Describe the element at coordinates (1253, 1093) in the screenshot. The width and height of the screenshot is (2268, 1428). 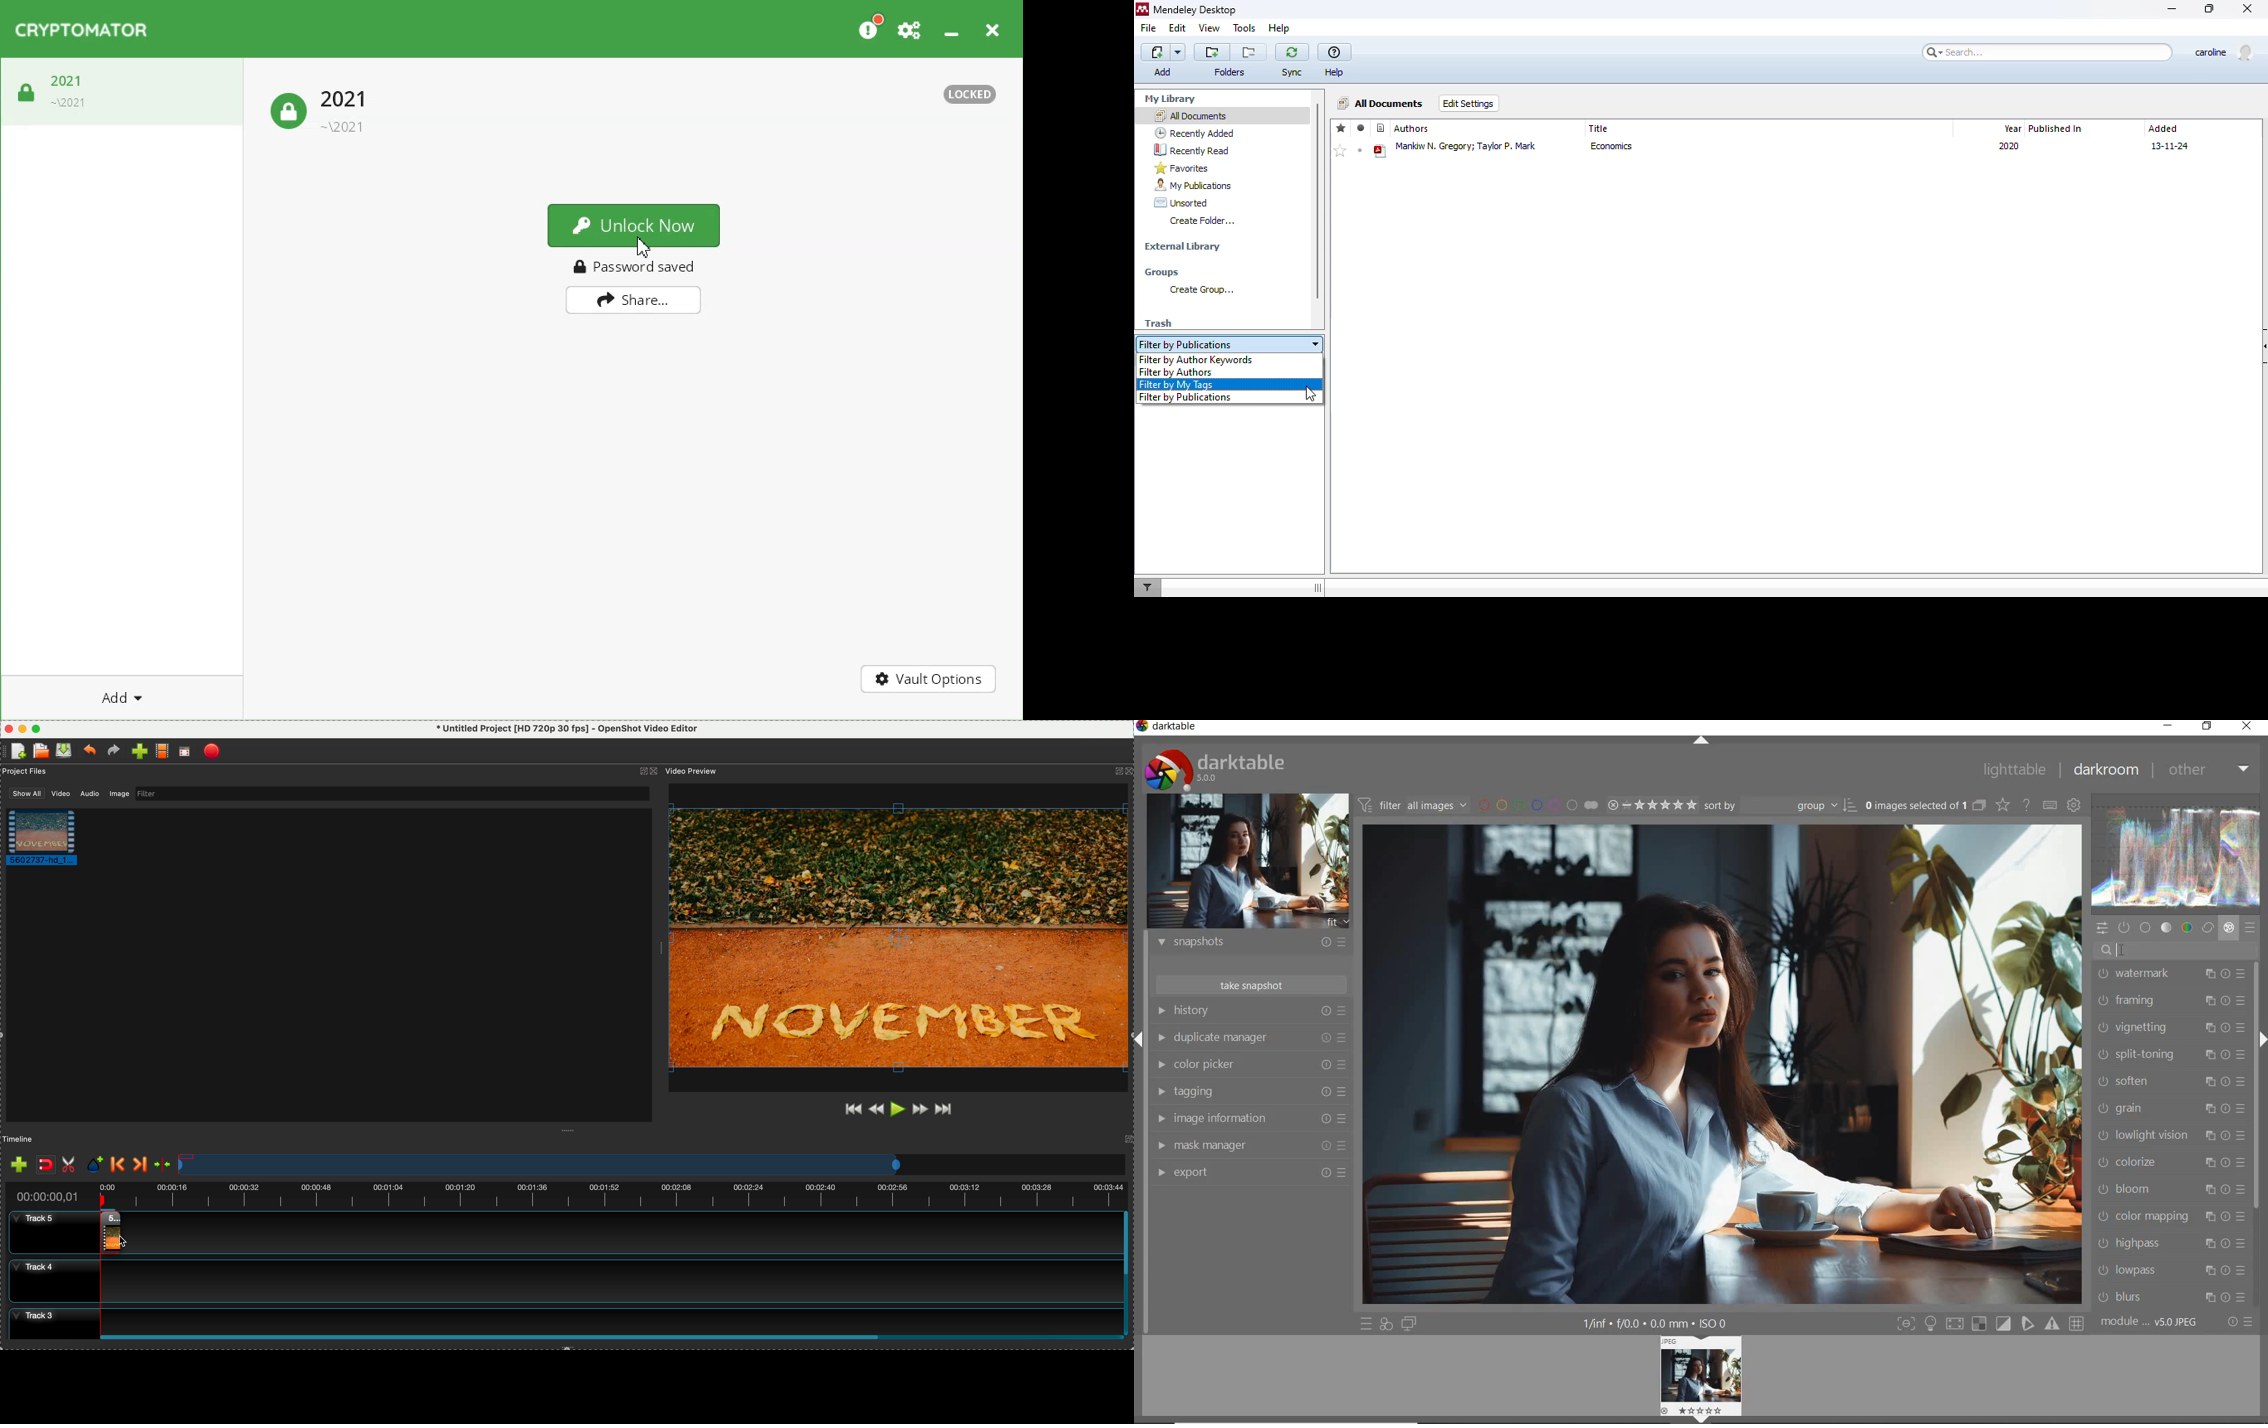
I see `tagging` at that location.